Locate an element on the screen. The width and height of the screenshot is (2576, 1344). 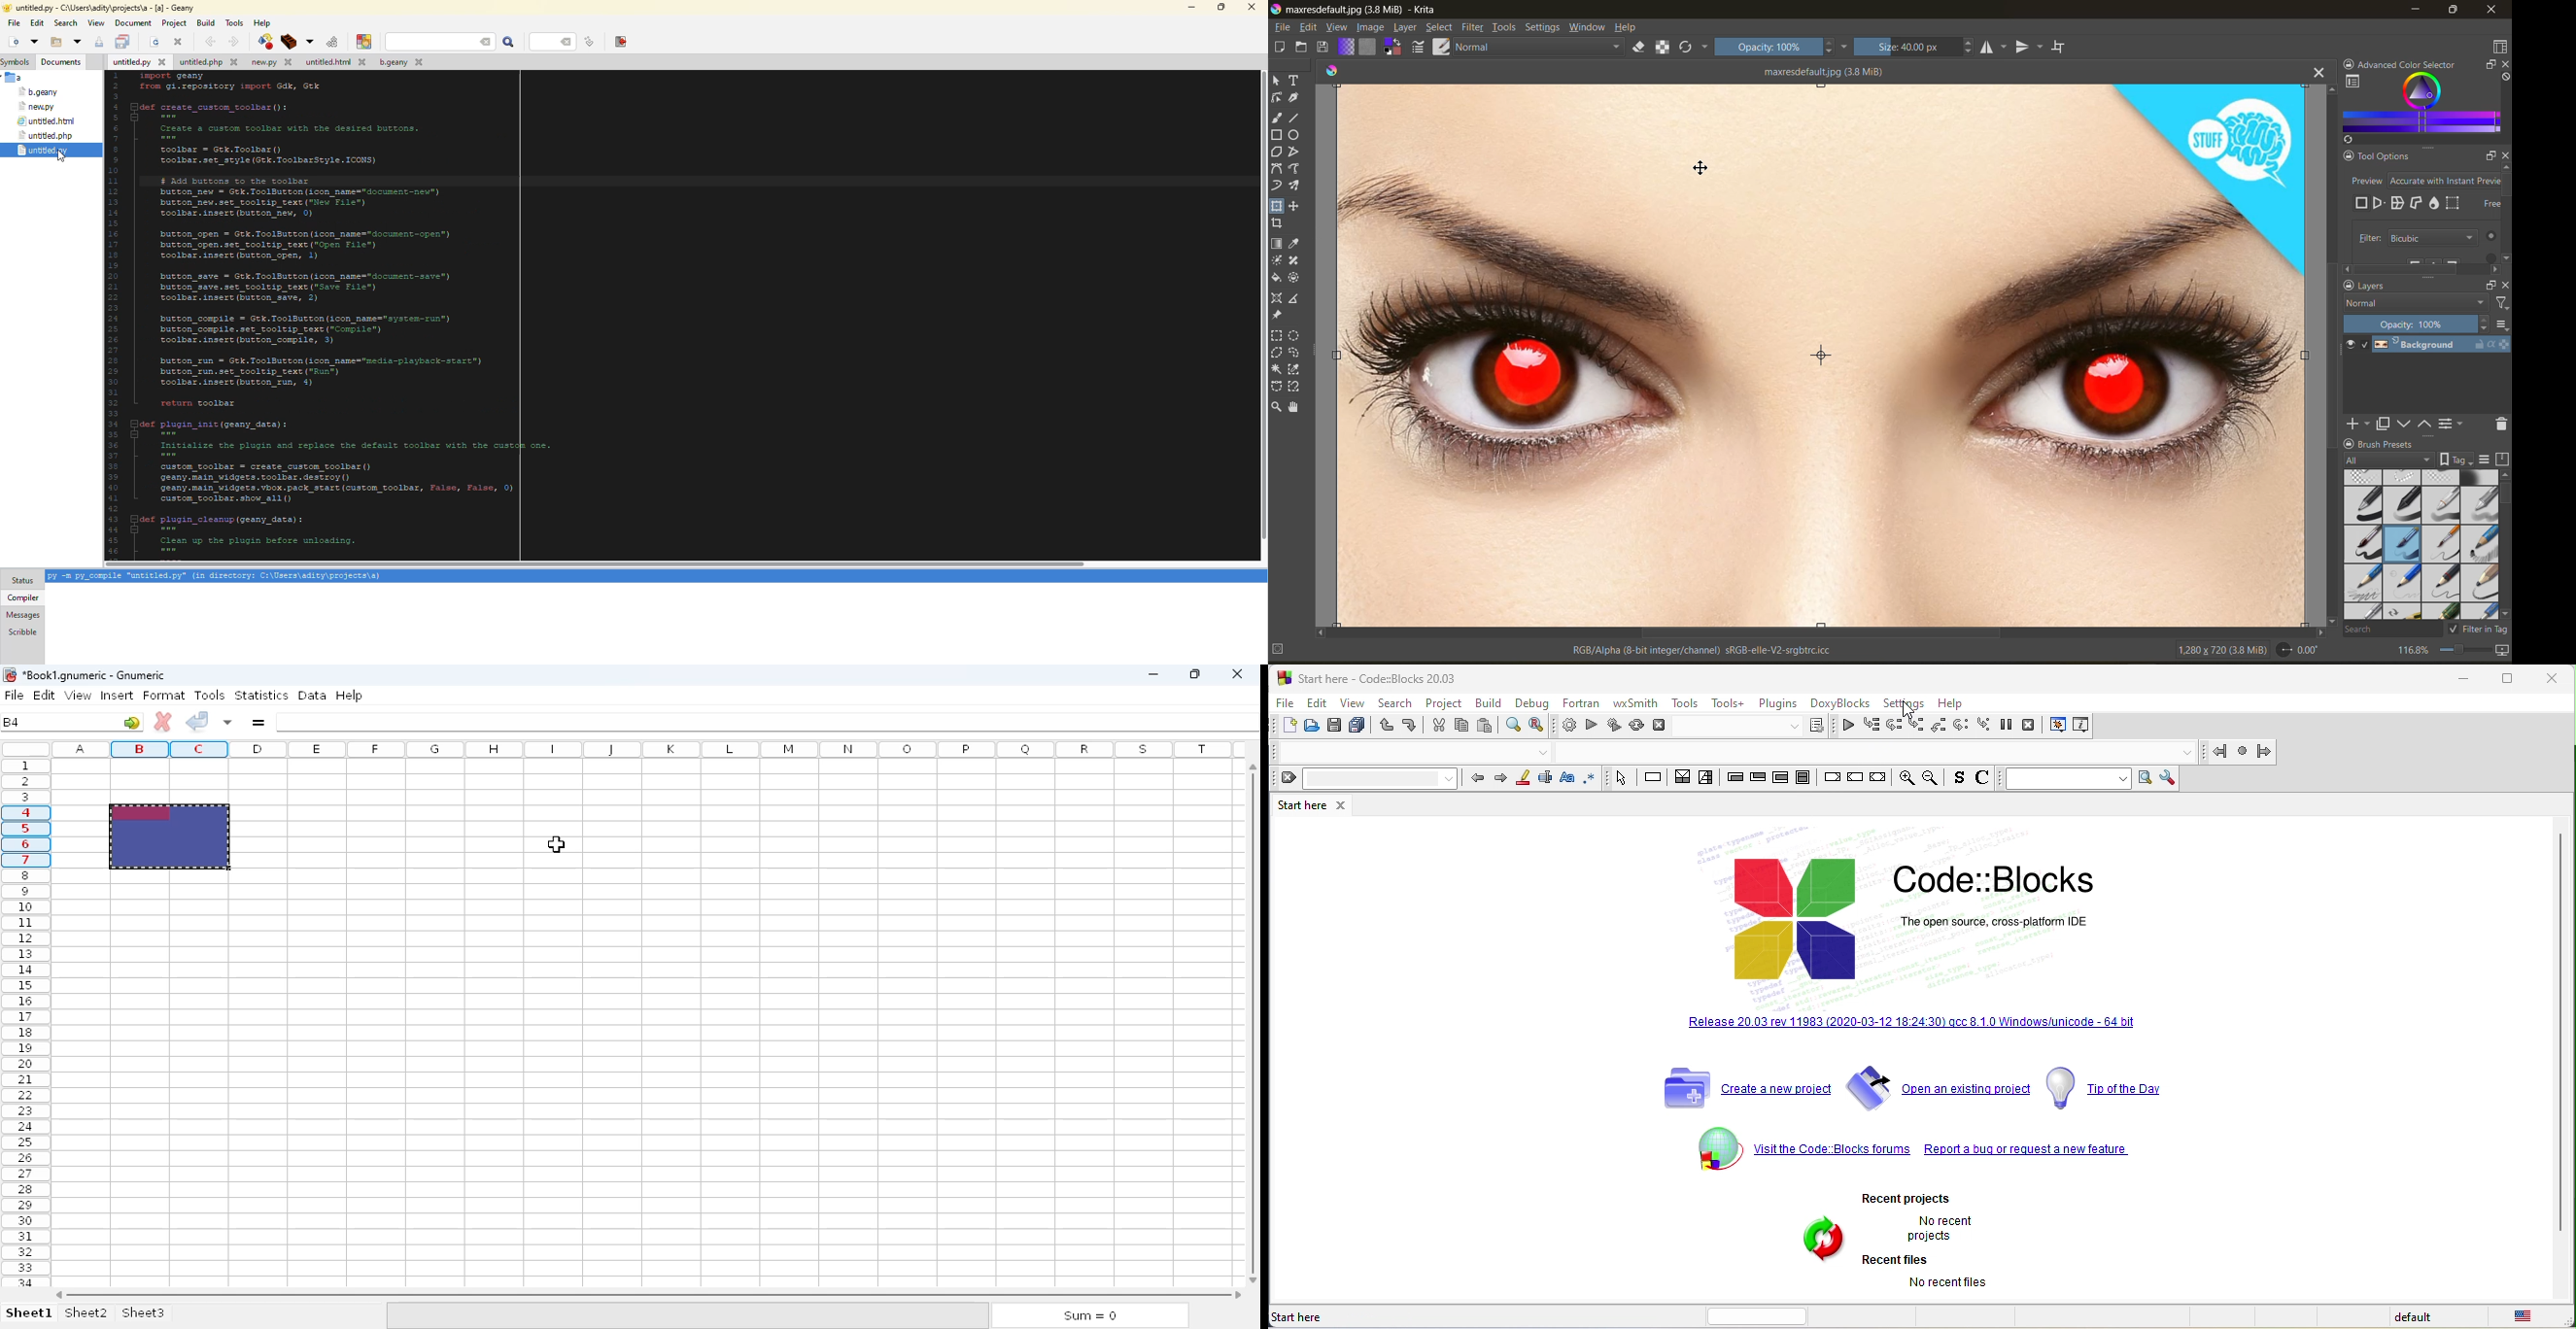
clear is located at coordinates (1366, 780).